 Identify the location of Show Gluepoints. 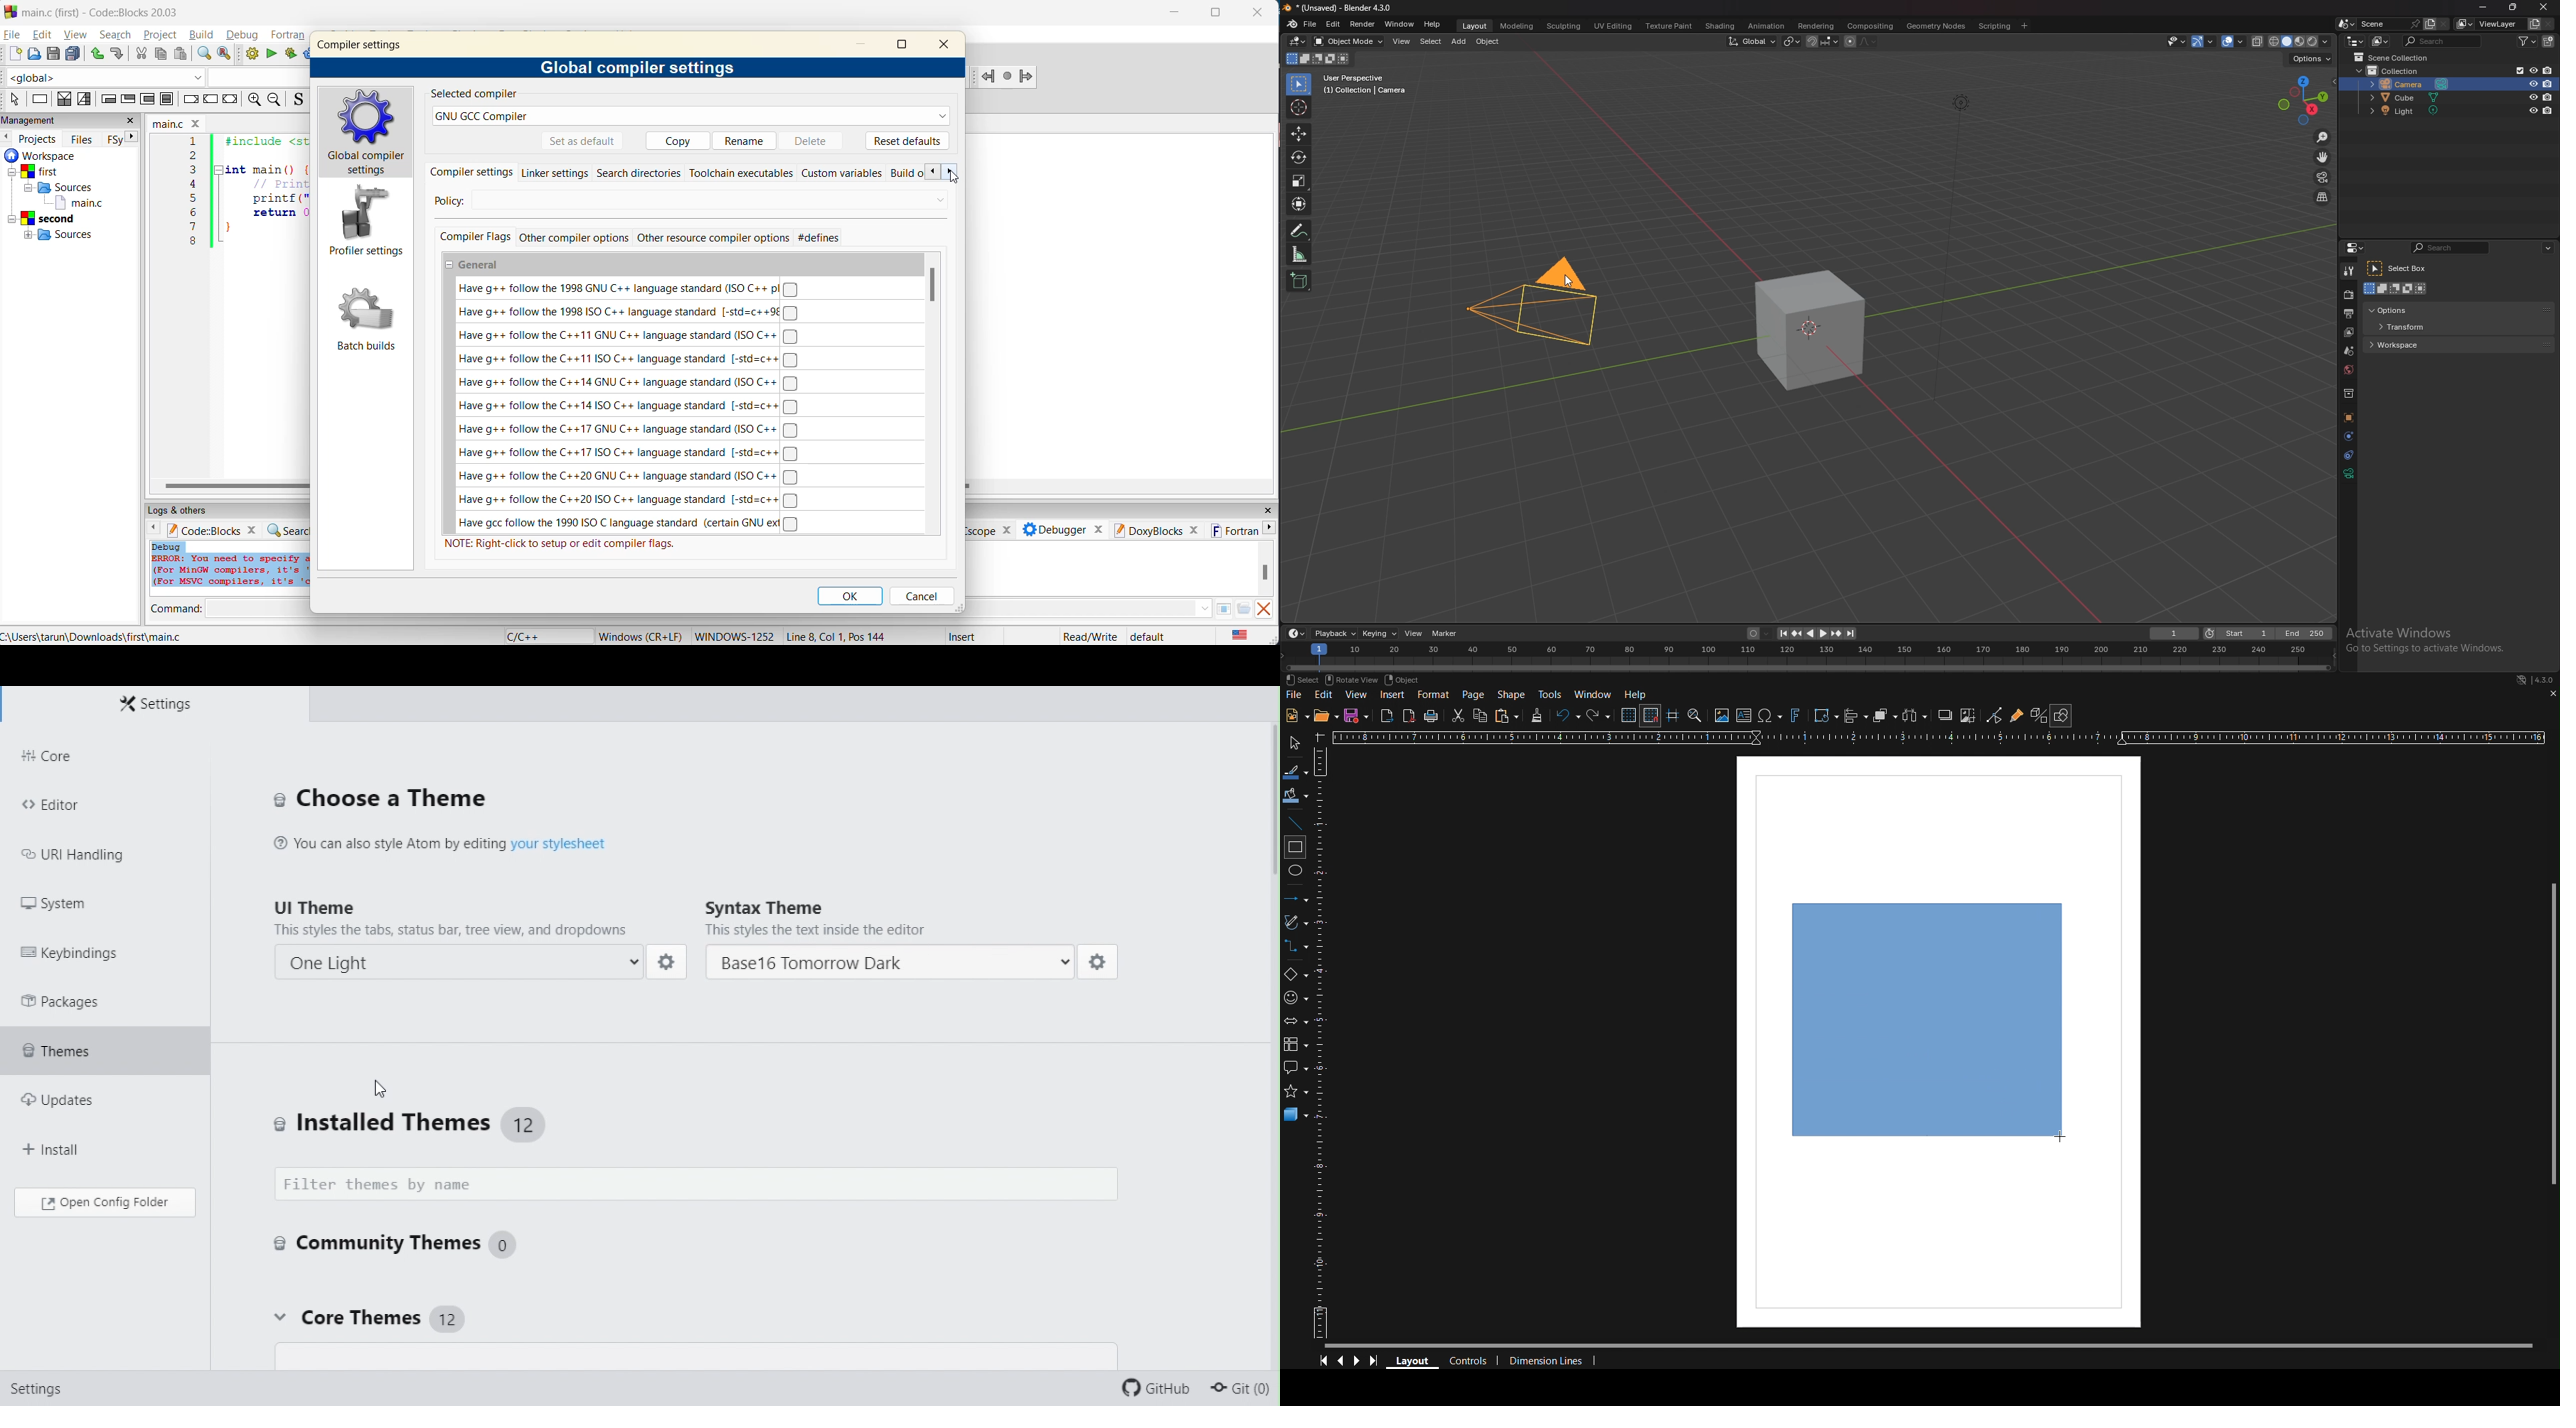
(2017, 715).